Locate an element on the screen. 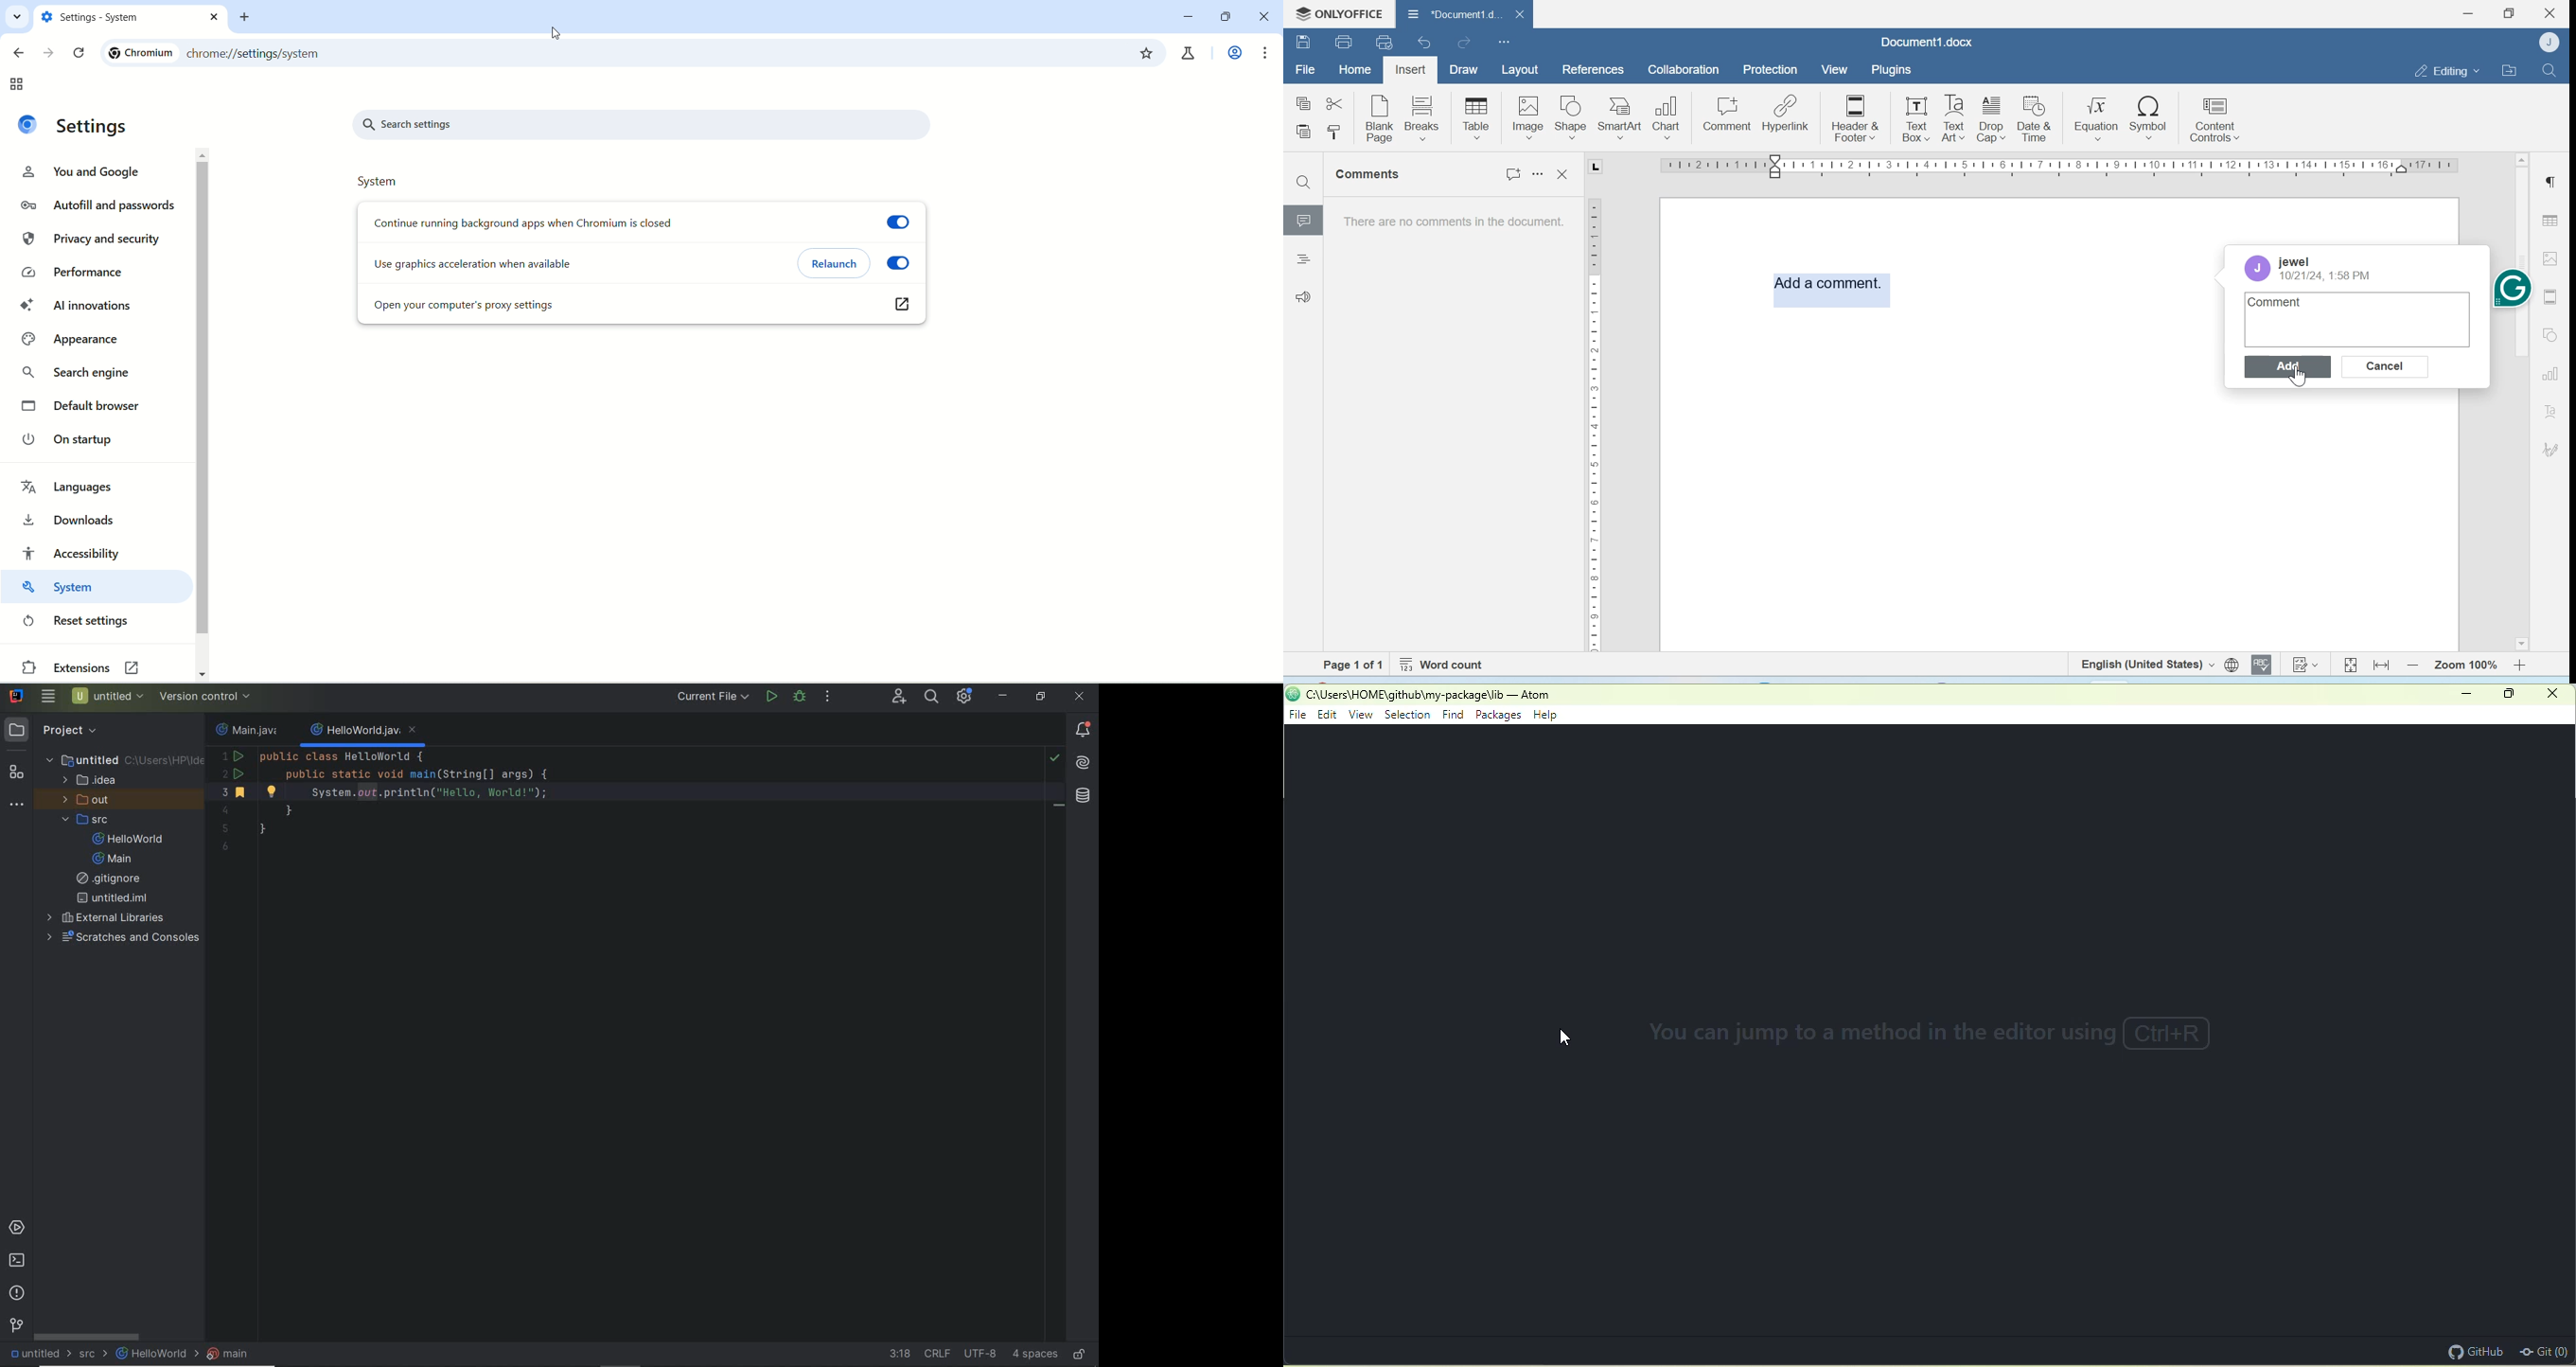 The image size is (2576, 1372). cursor is located at coordinates (558, 33).